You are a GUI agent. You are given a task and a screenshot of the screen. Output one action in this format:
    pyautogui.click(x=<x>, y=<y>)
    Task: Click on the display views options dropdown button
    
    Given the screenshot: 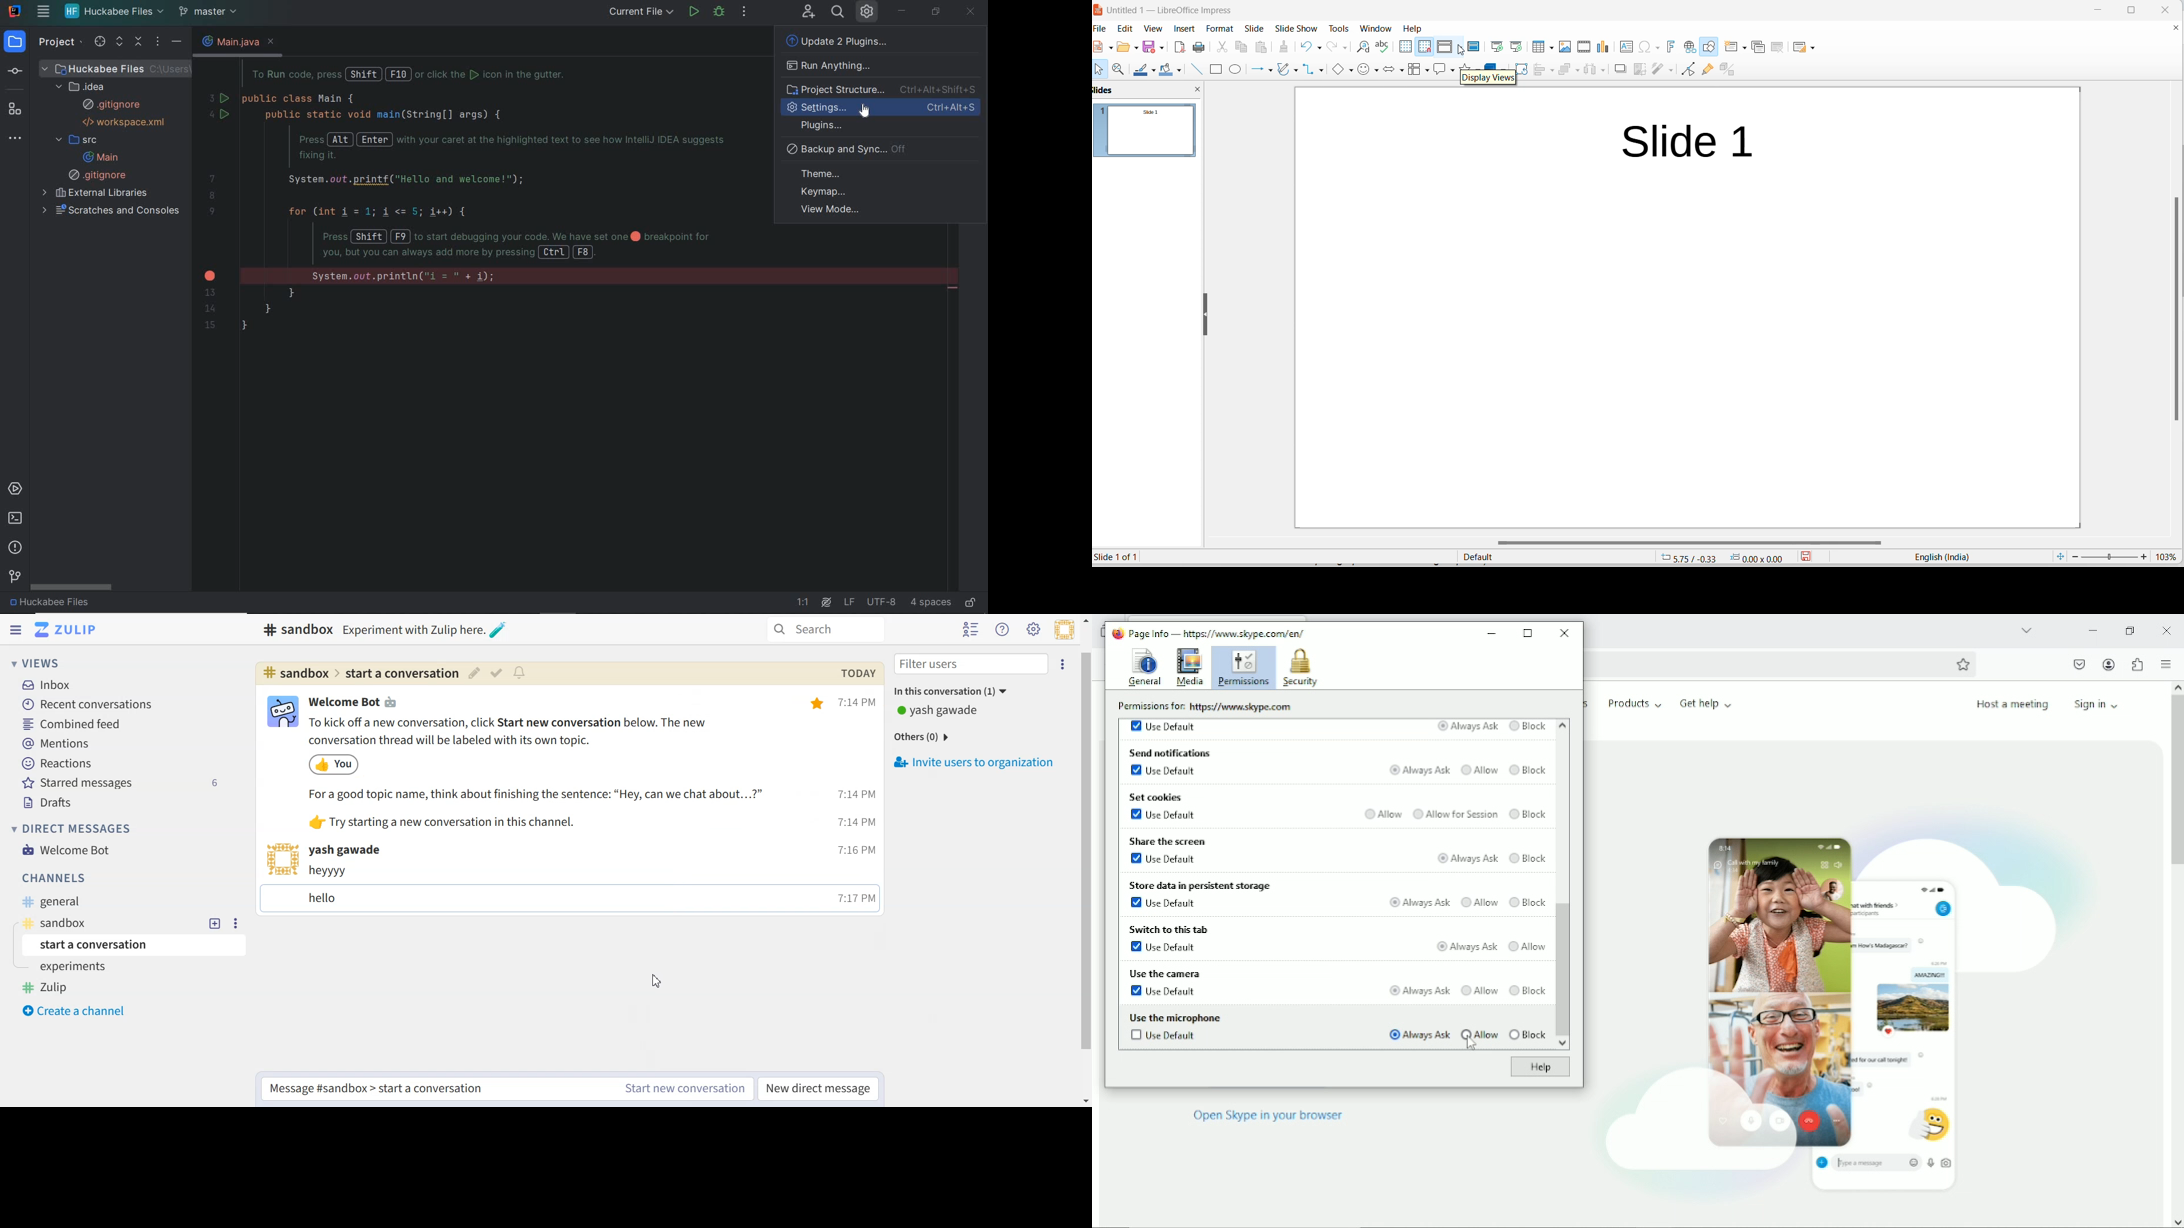 What is the action you would take?
    pyautogui.click(x=1462, y=47)
    